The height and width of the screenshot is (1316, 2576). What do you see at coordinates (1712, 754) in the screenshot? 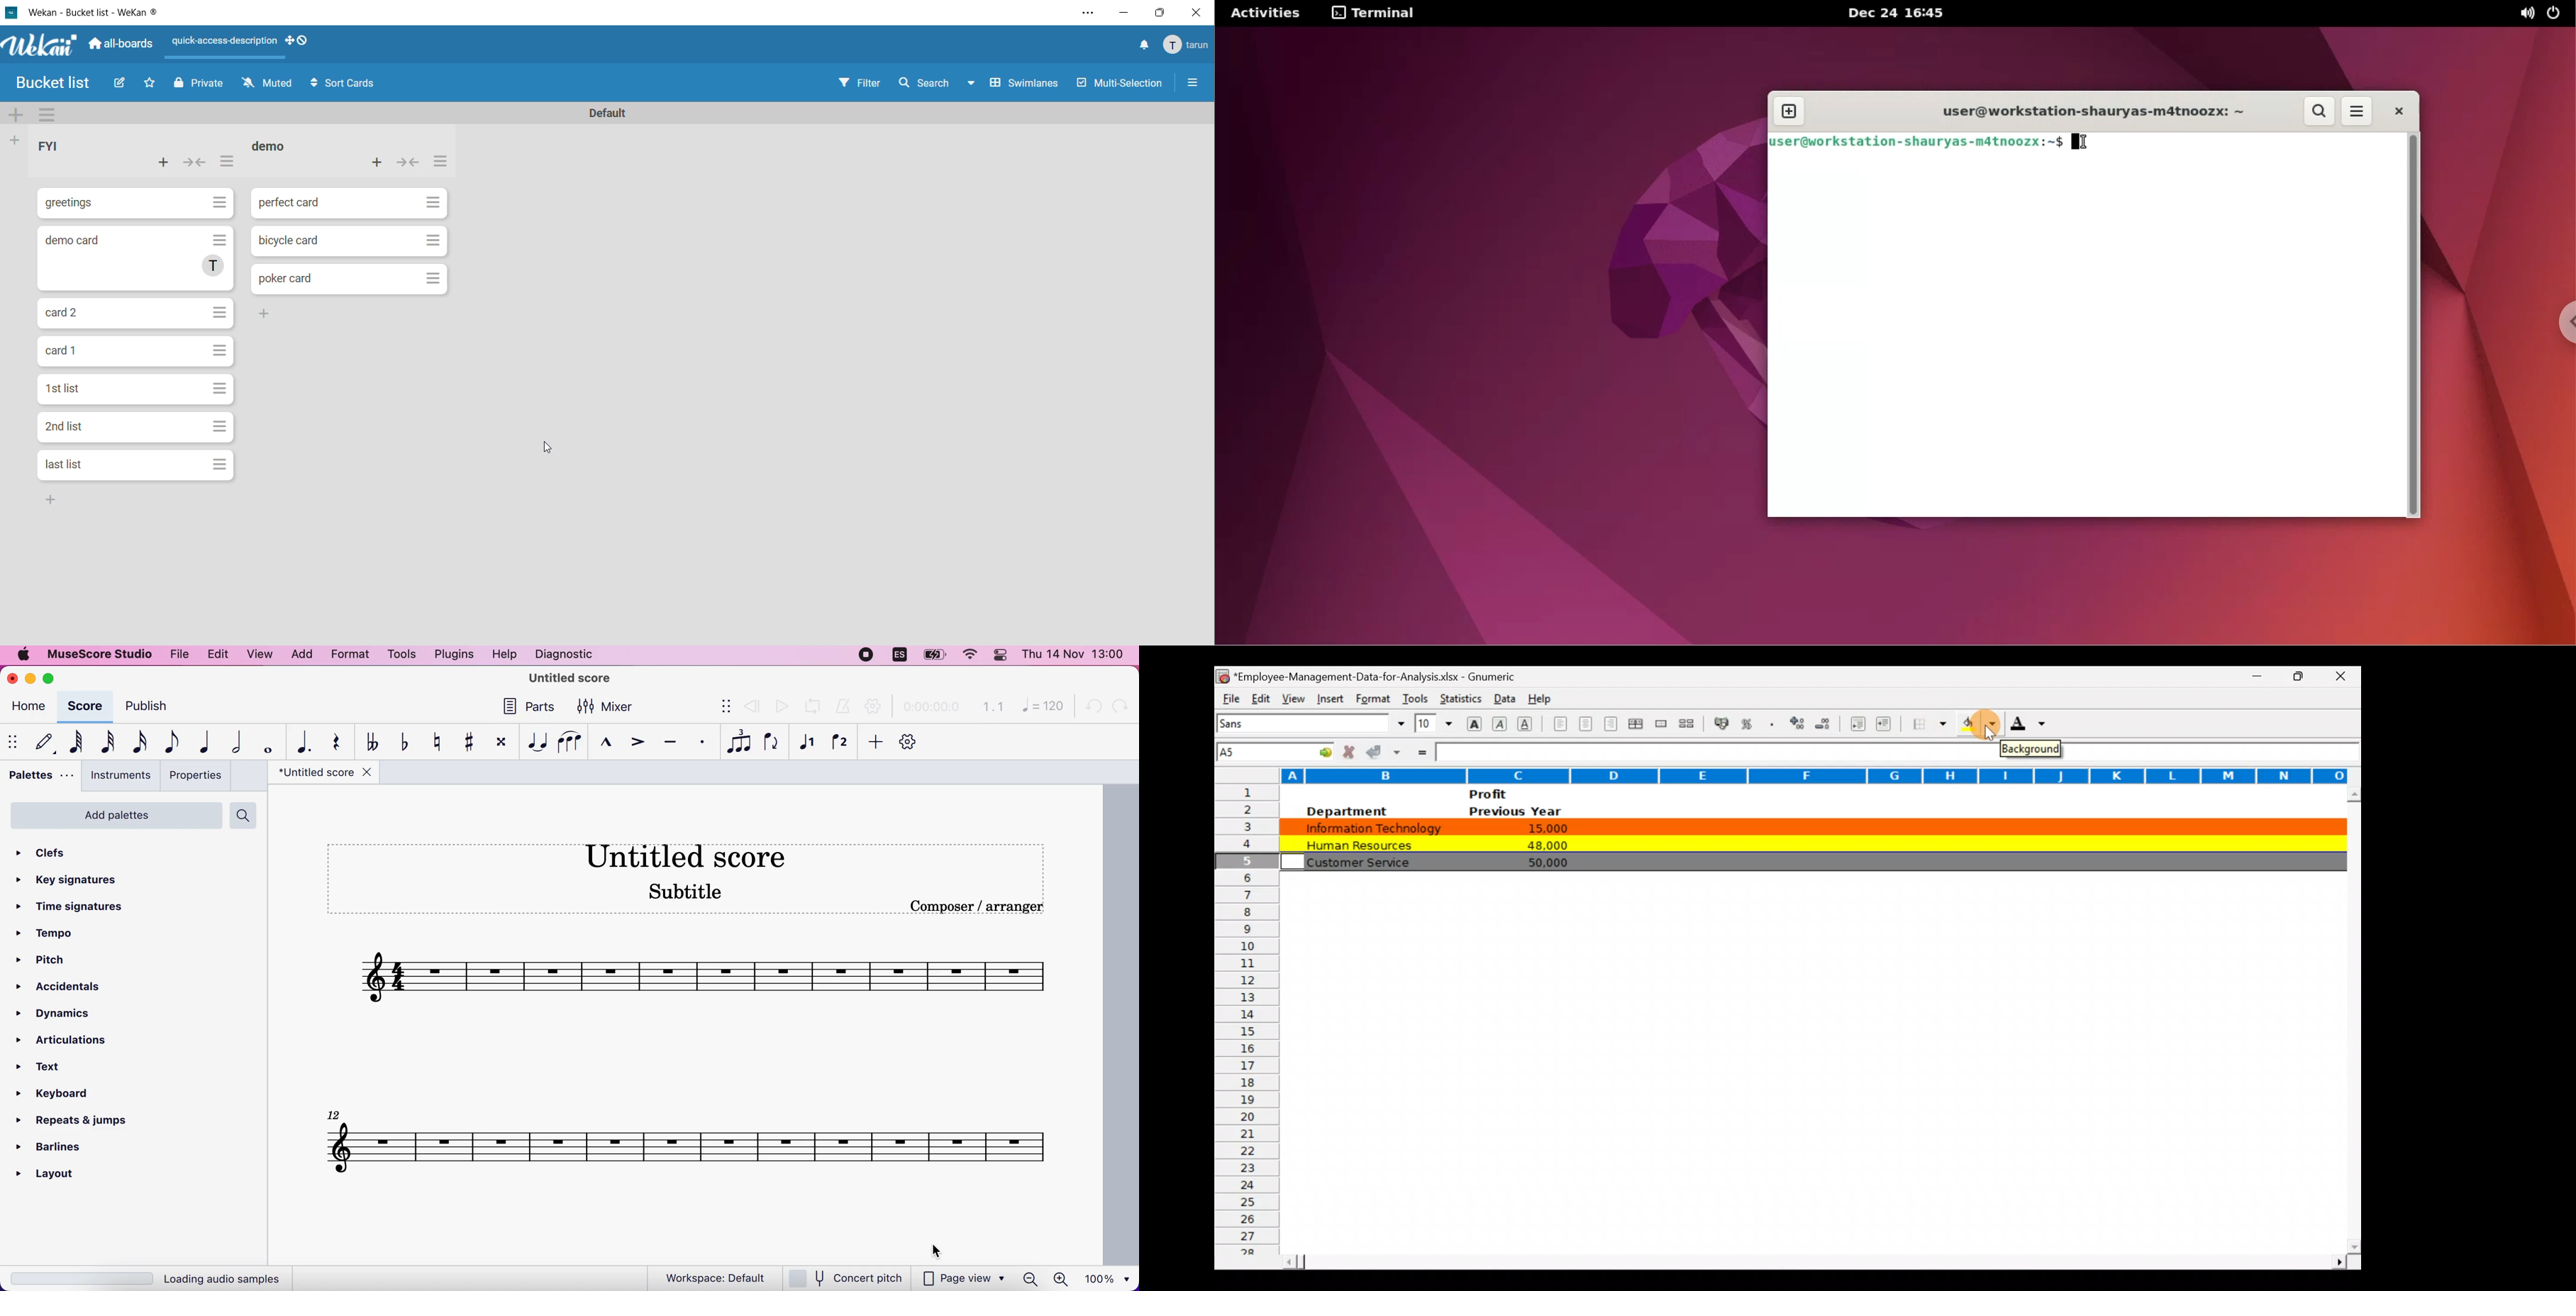
I see `Formula bar` at bounding box center [1712, 754].